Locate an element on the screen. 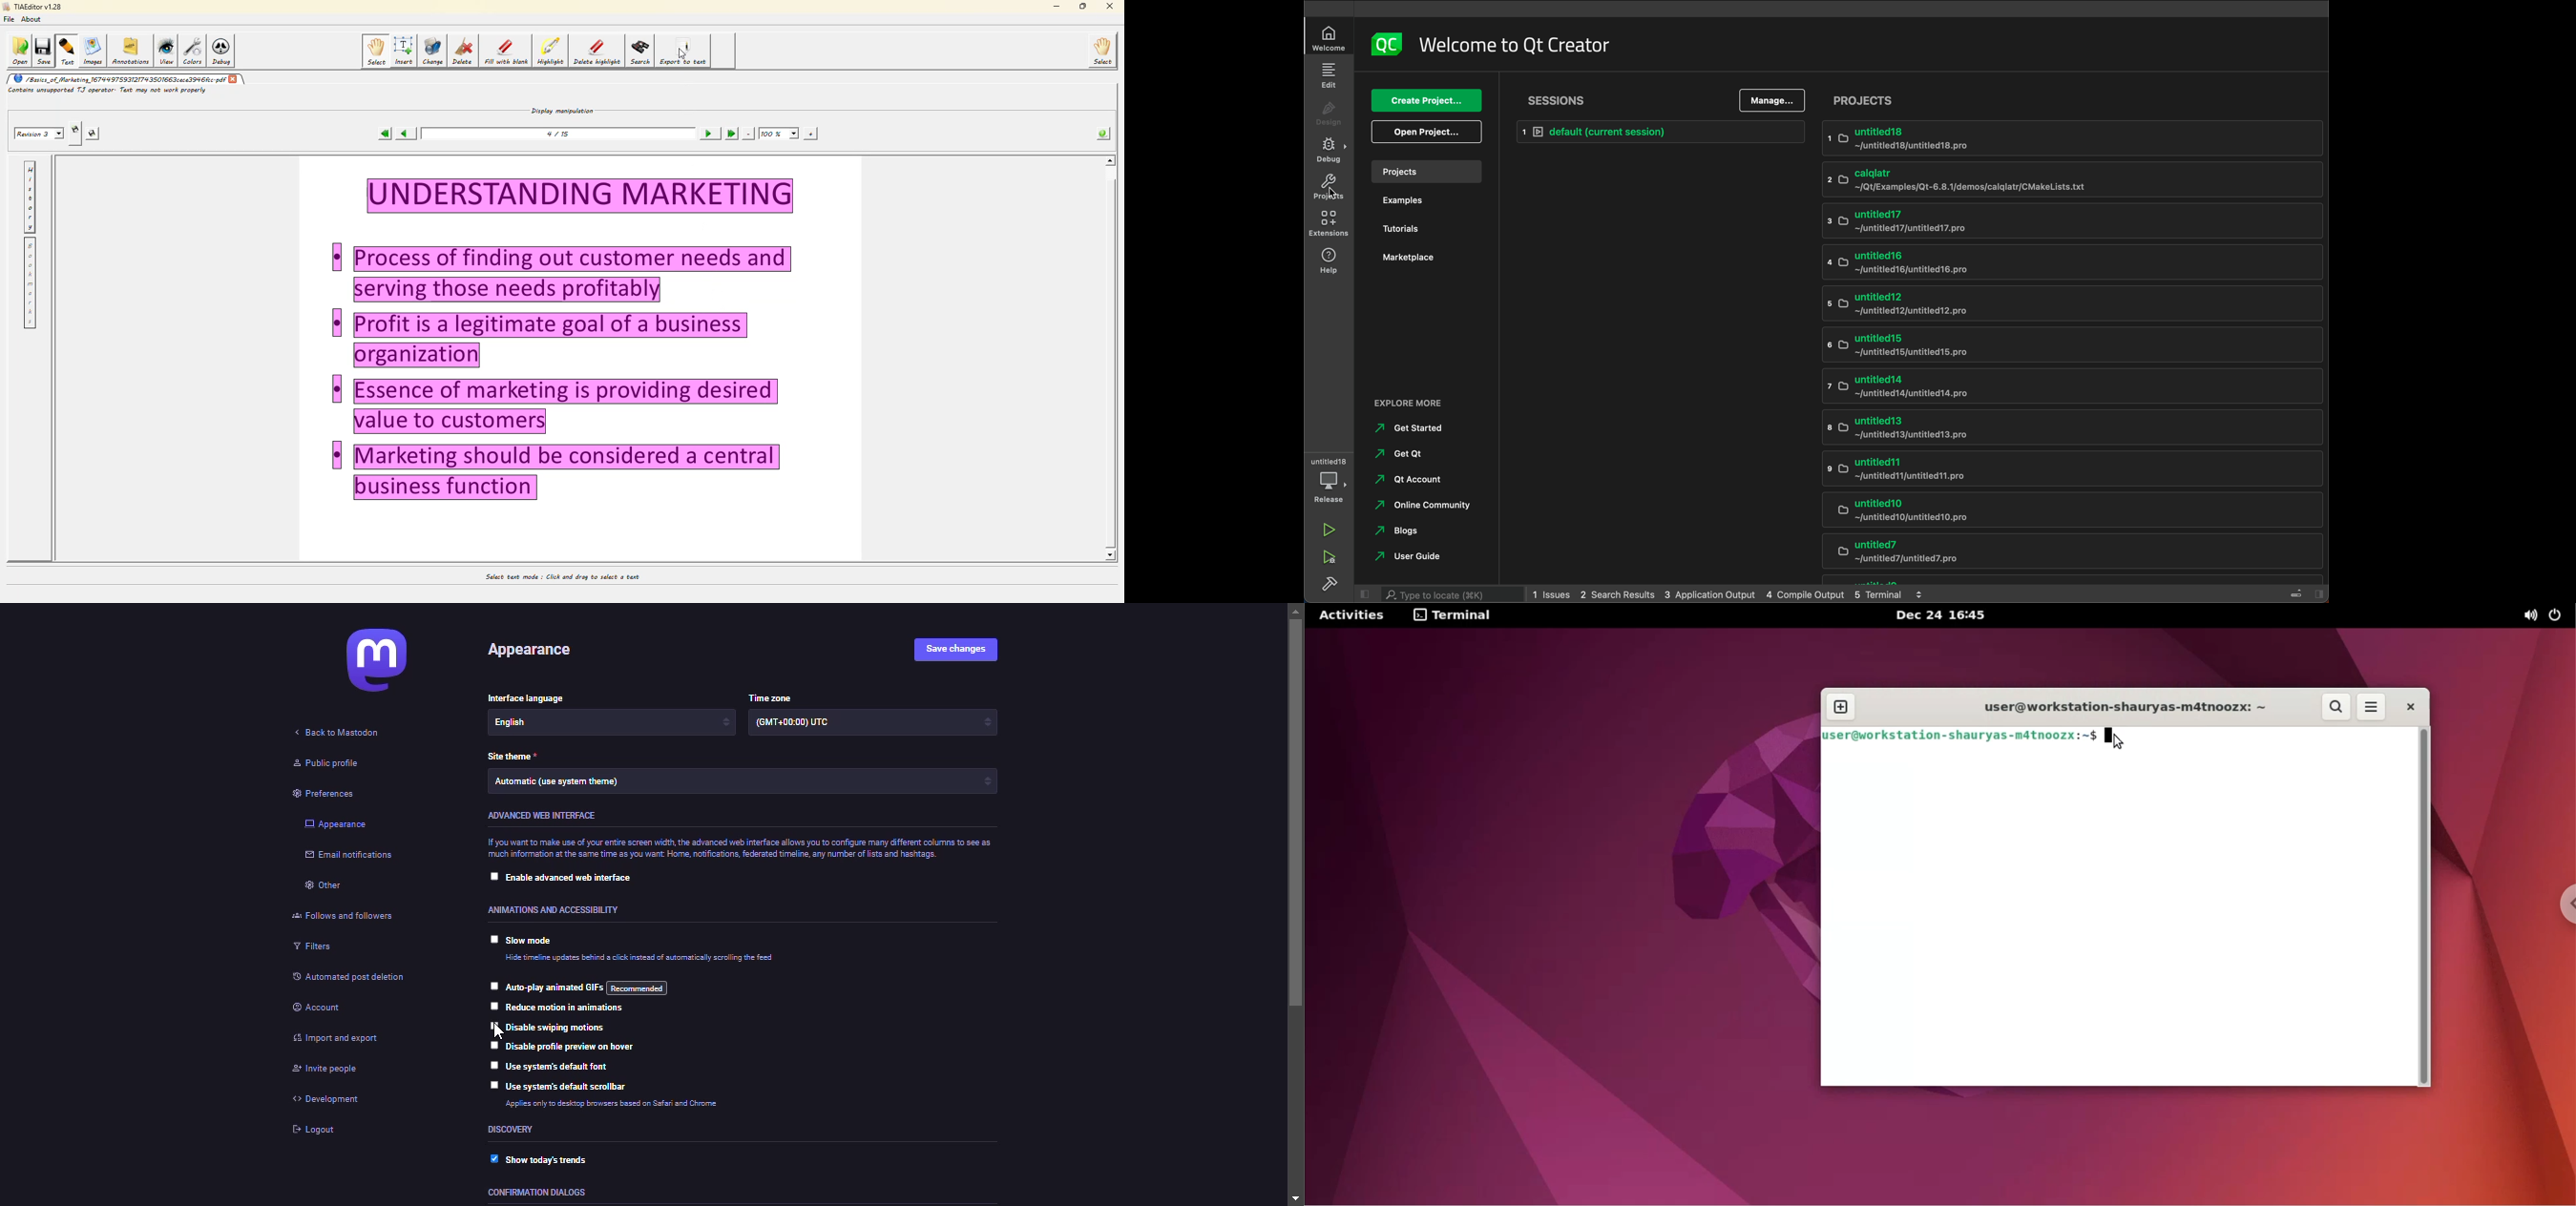 This screenshot has height=1232, width=2576. disable profile preview on hover is located at coordinates (573, 1046).